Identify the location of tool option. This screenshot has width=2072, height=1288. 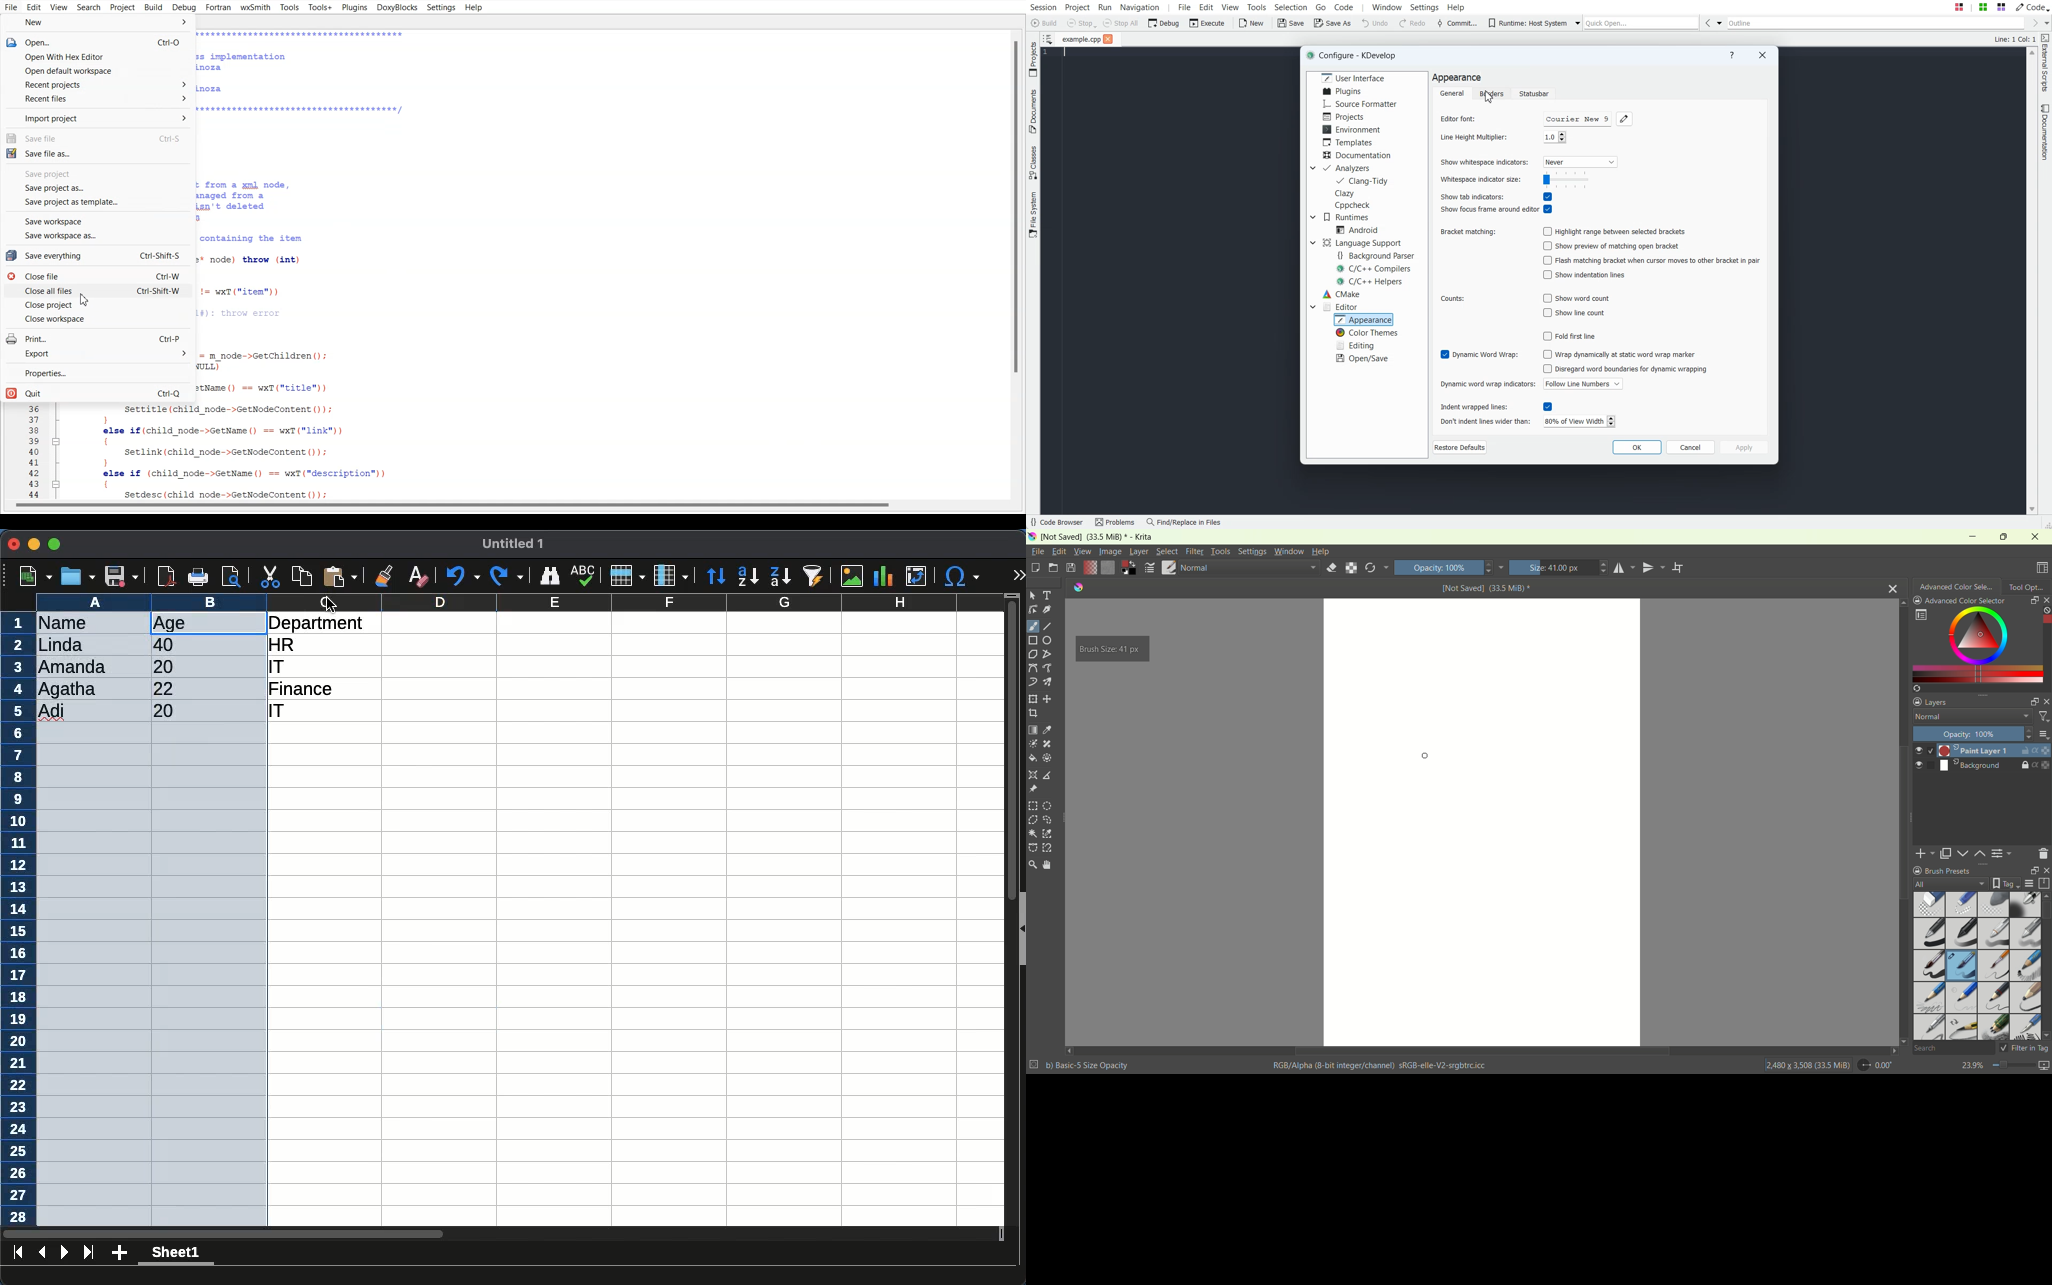
(2027, 586).